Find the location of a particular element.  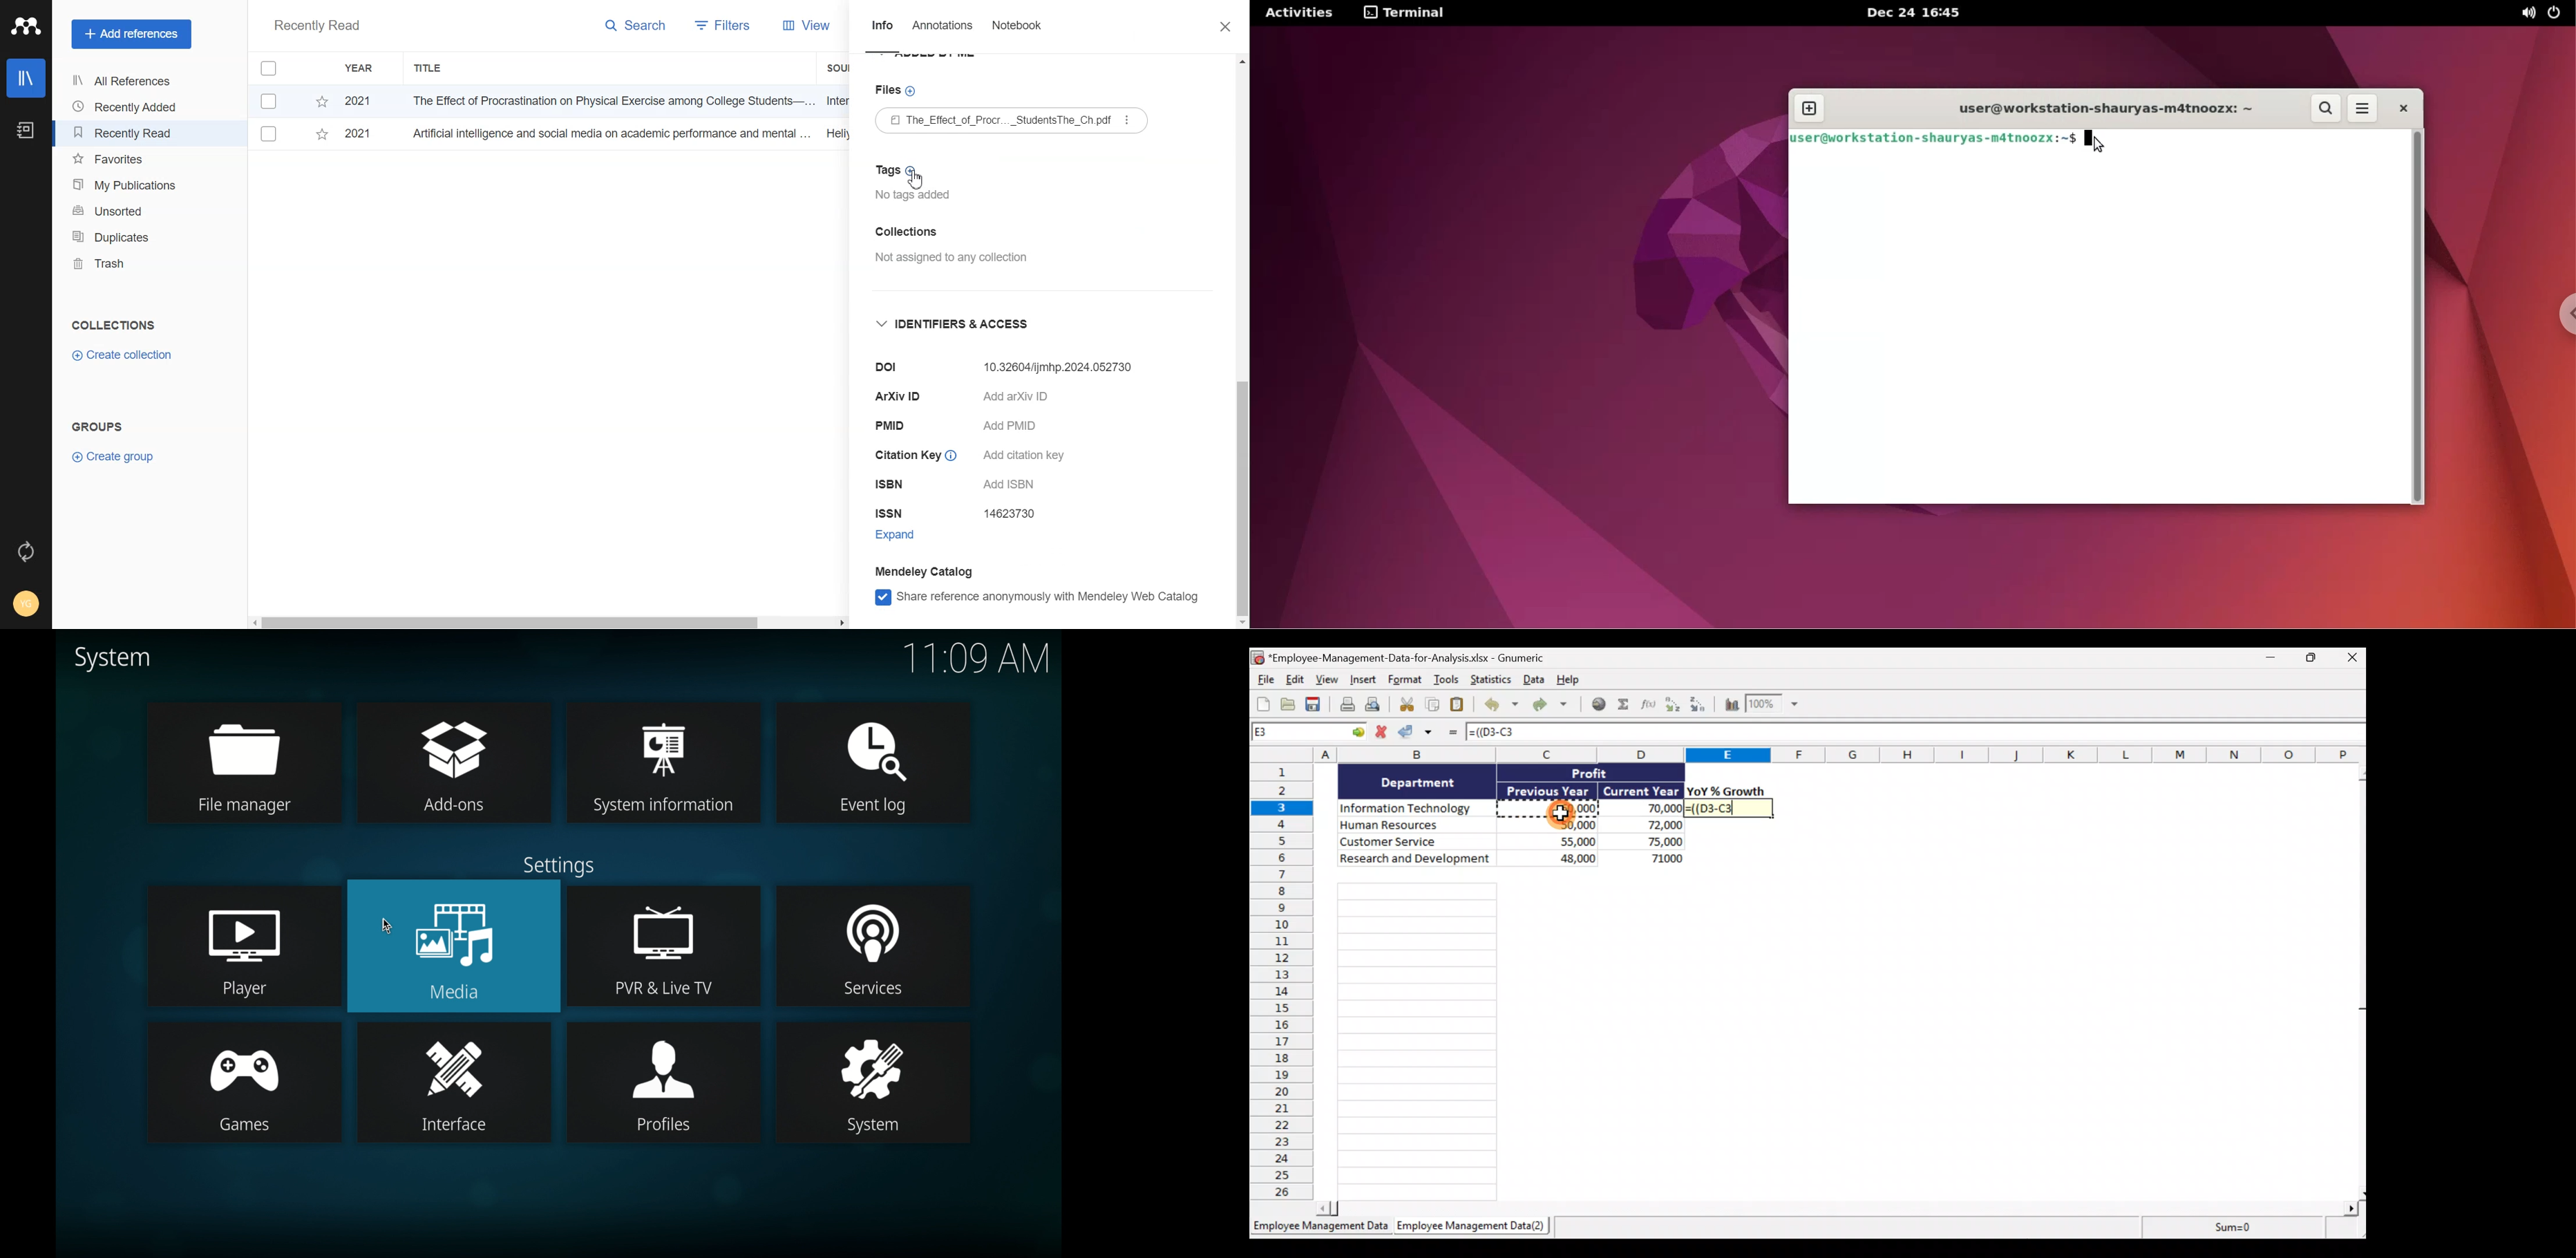

Cancel change is located at coordinates (1383, 732).